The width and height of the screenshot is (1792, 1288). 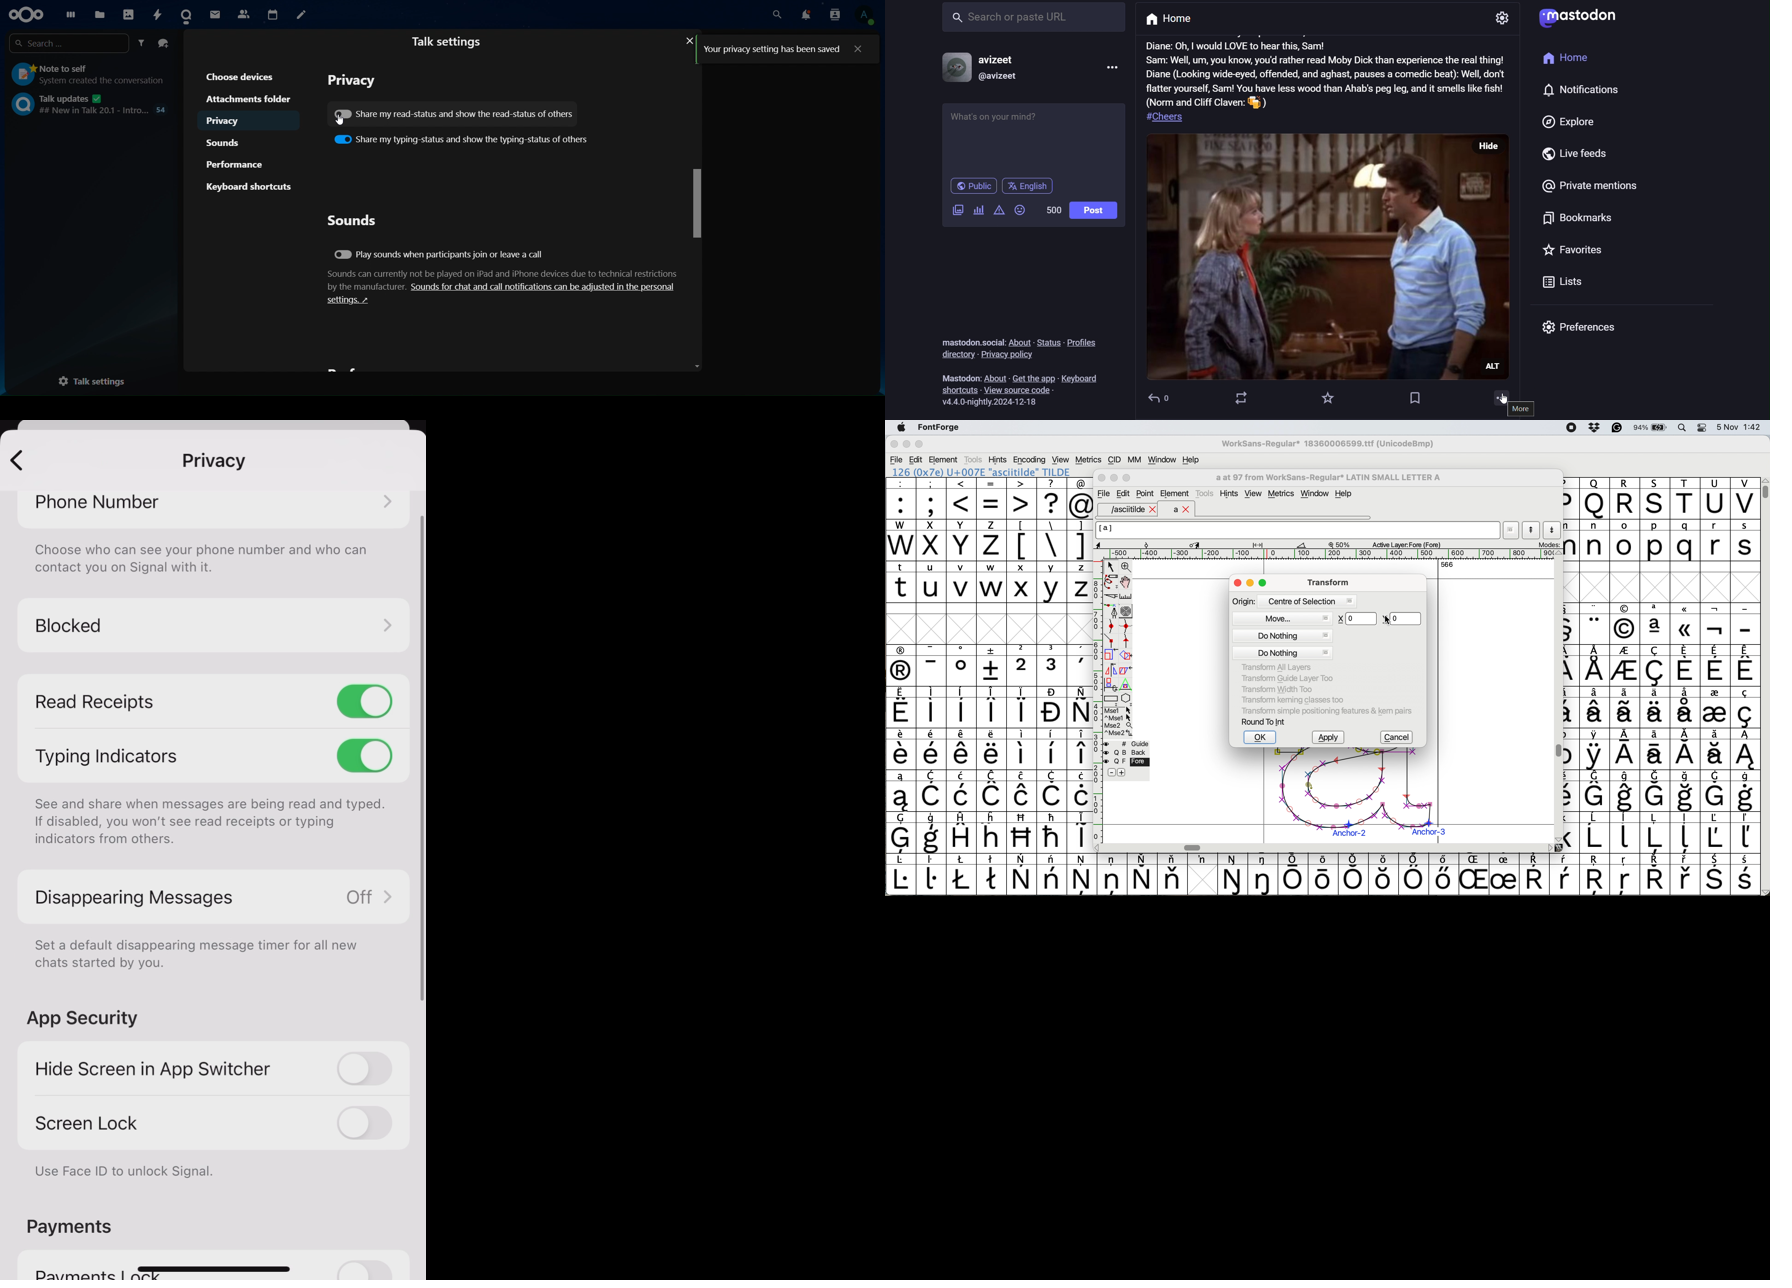 I want to click on setting, so click(x=1506, y=17).